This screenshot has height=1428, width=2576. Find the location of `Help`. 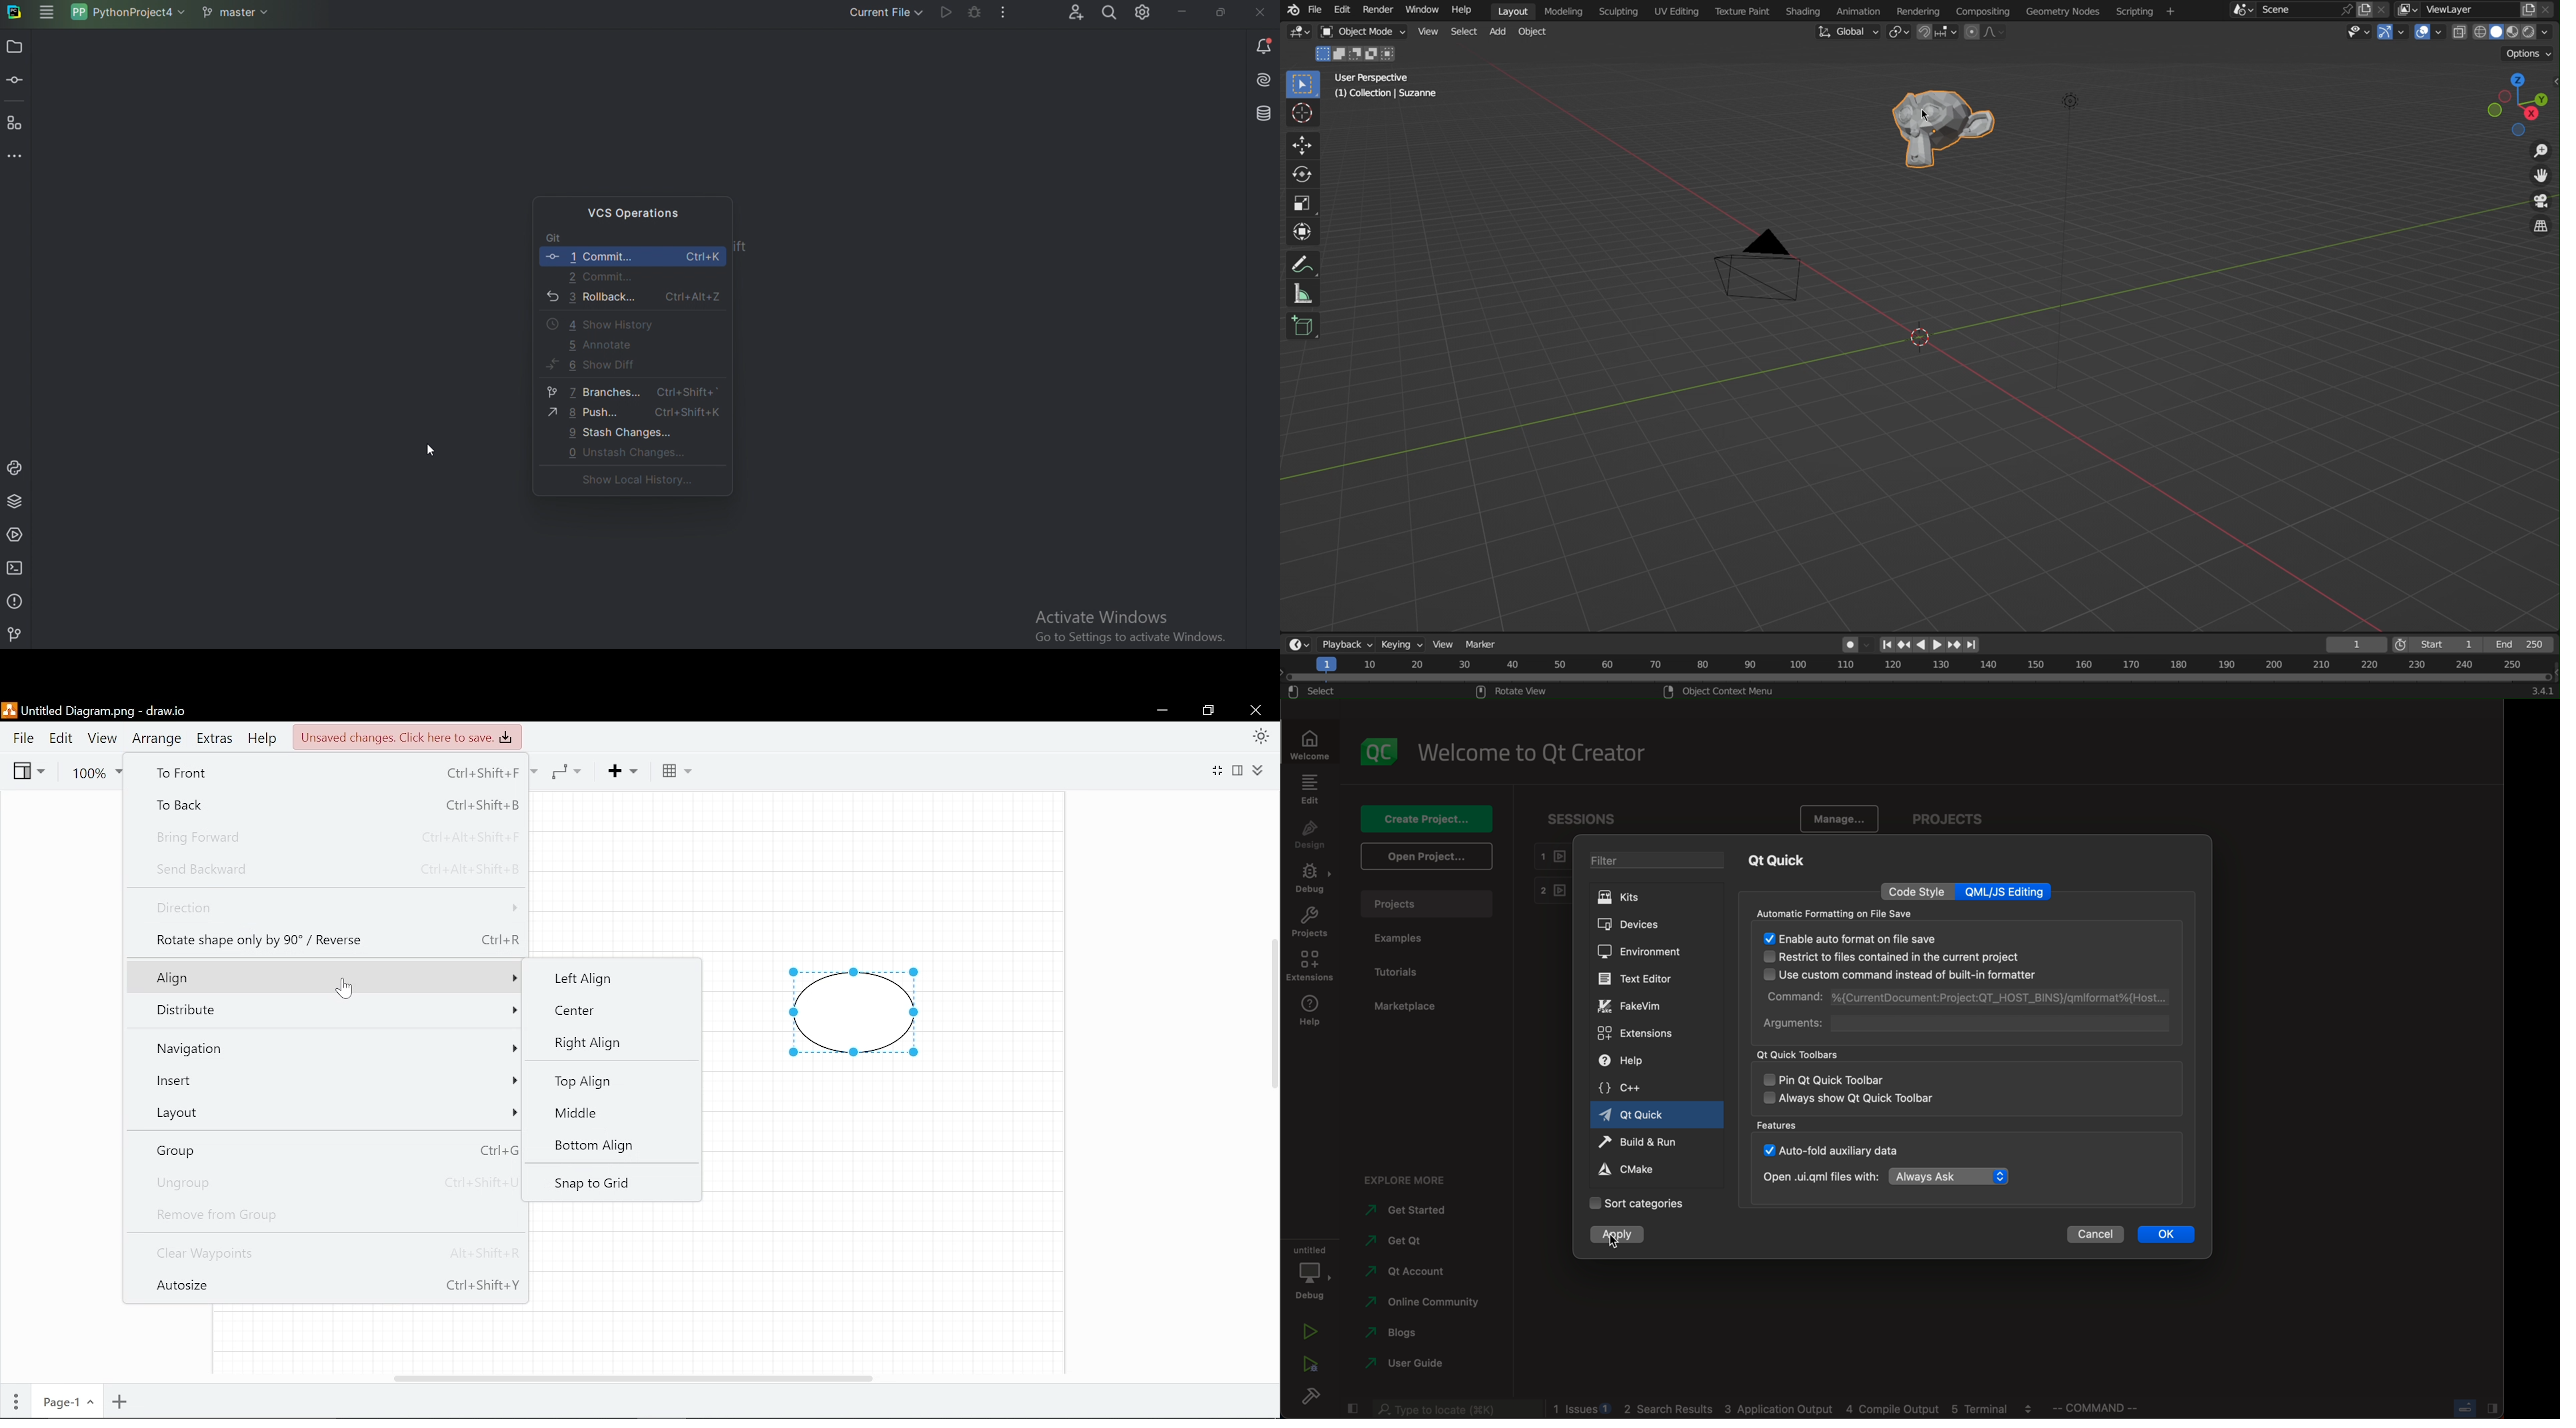

Help is located at coordinates (261, 738).